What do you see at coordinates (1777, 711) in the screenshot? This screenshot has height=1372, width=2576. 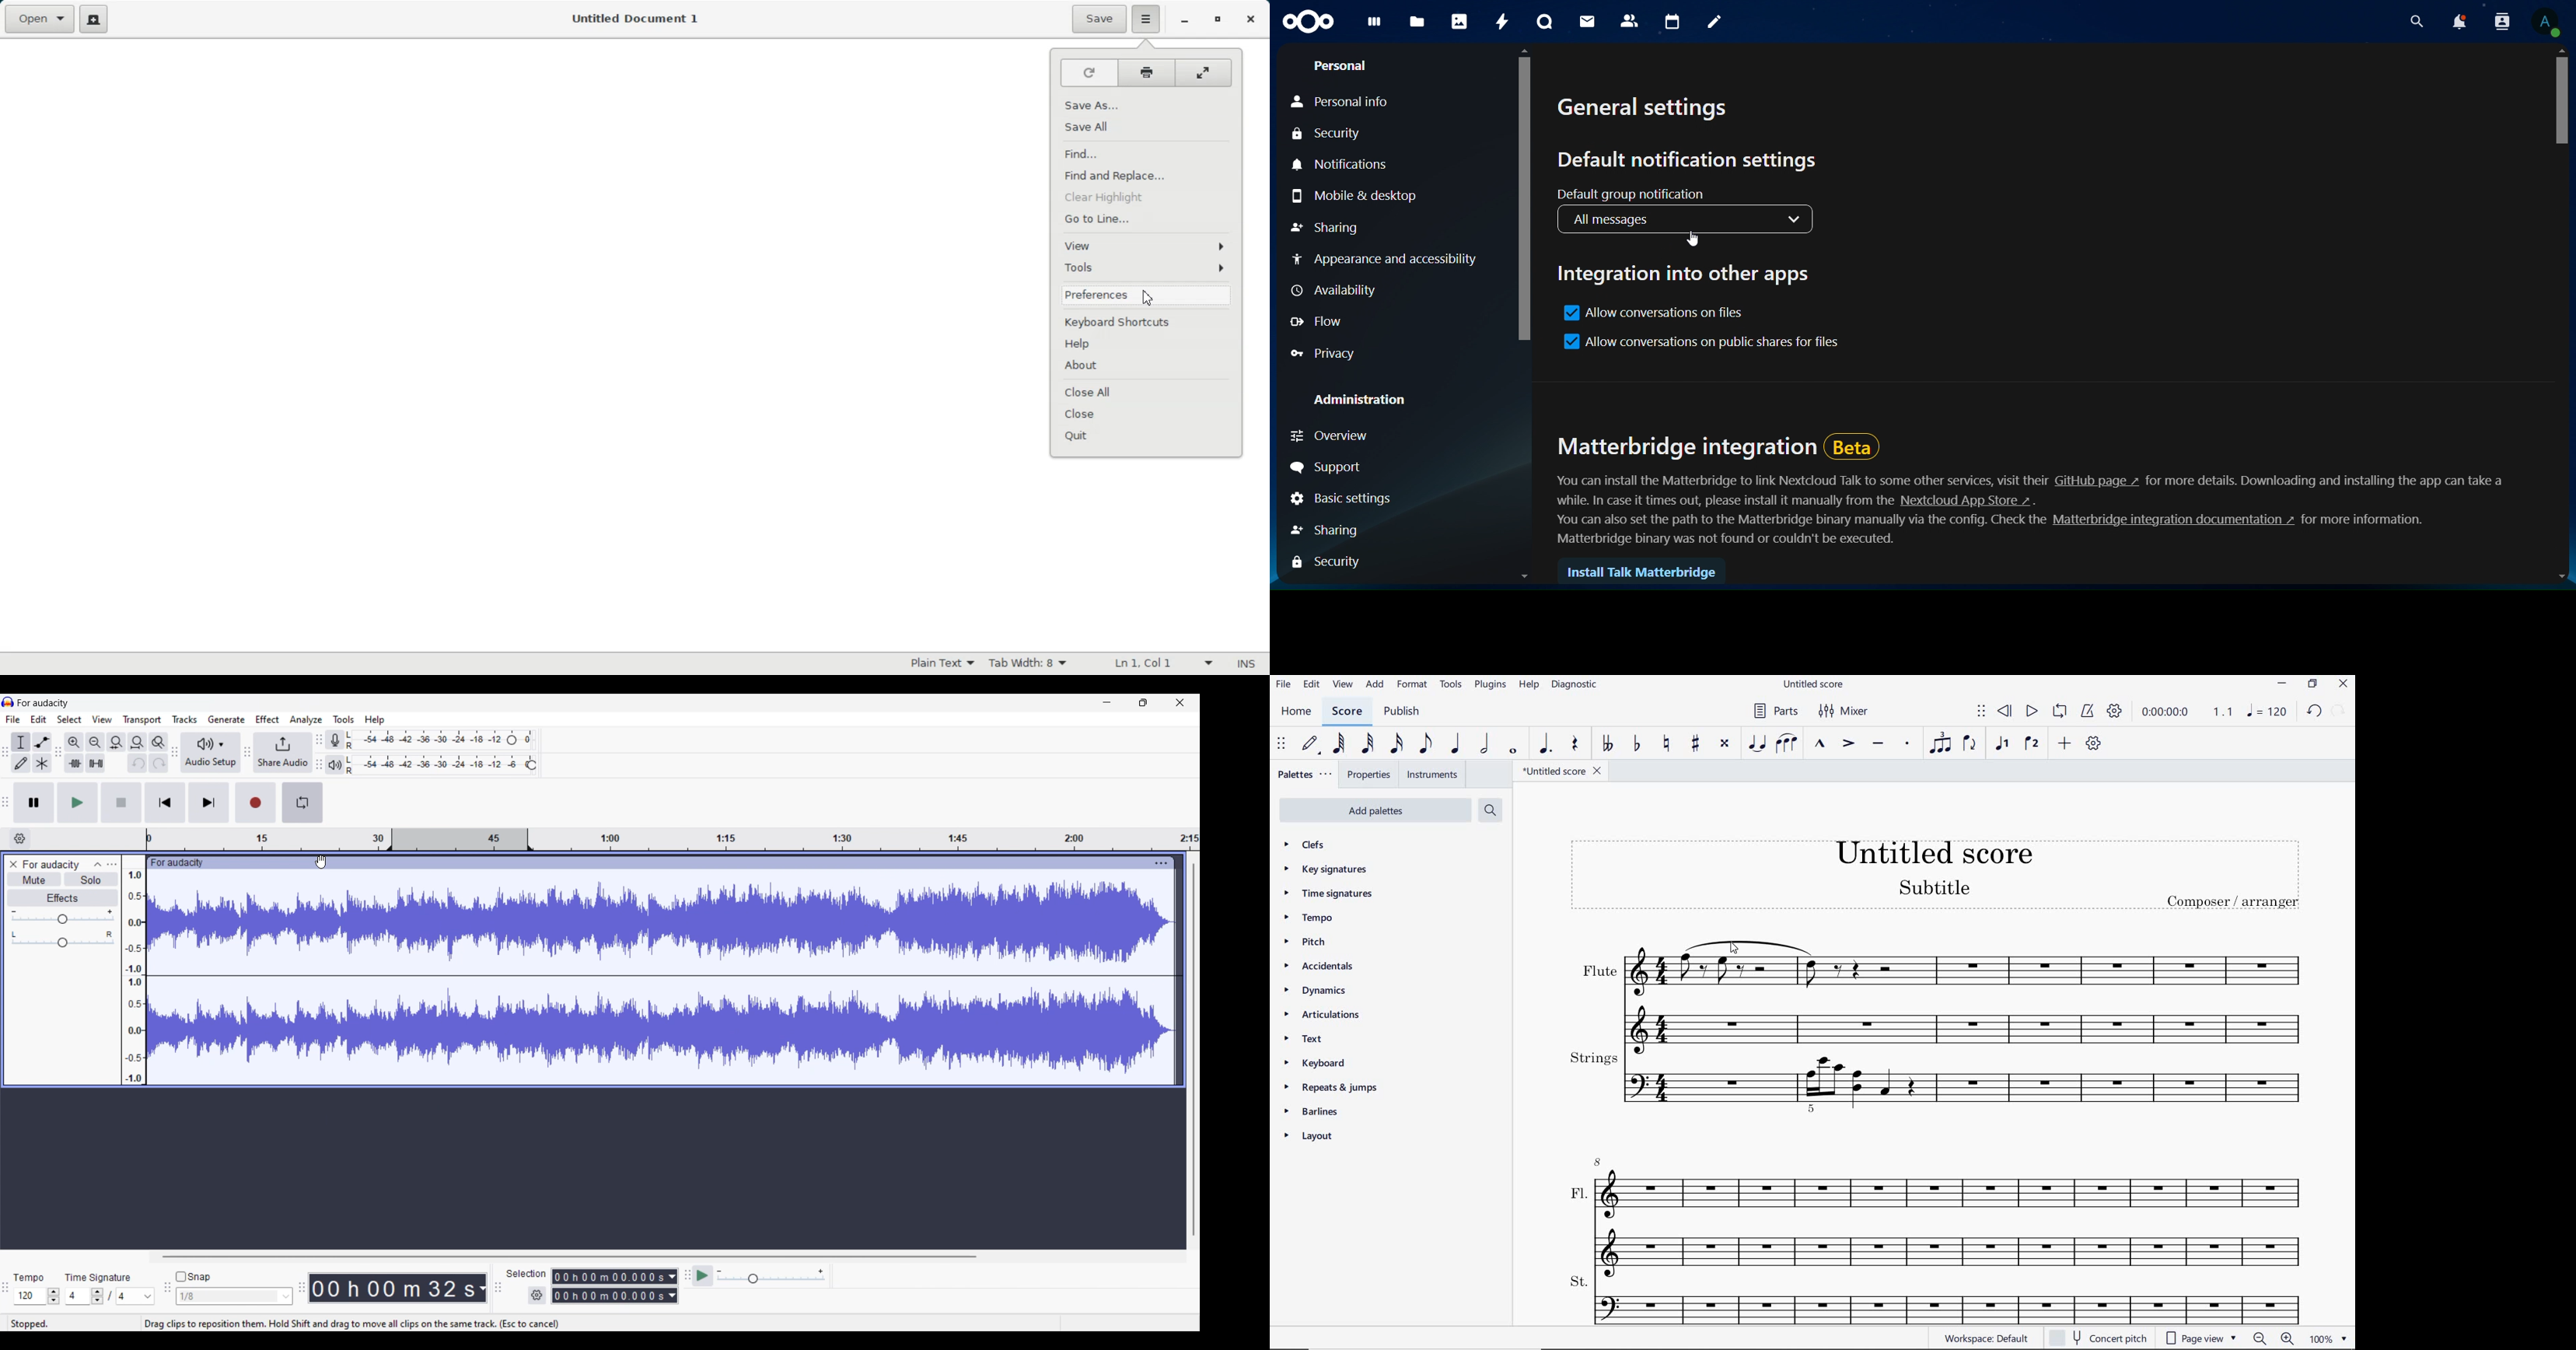 I see `parts` at bounding box center [1777, 711].